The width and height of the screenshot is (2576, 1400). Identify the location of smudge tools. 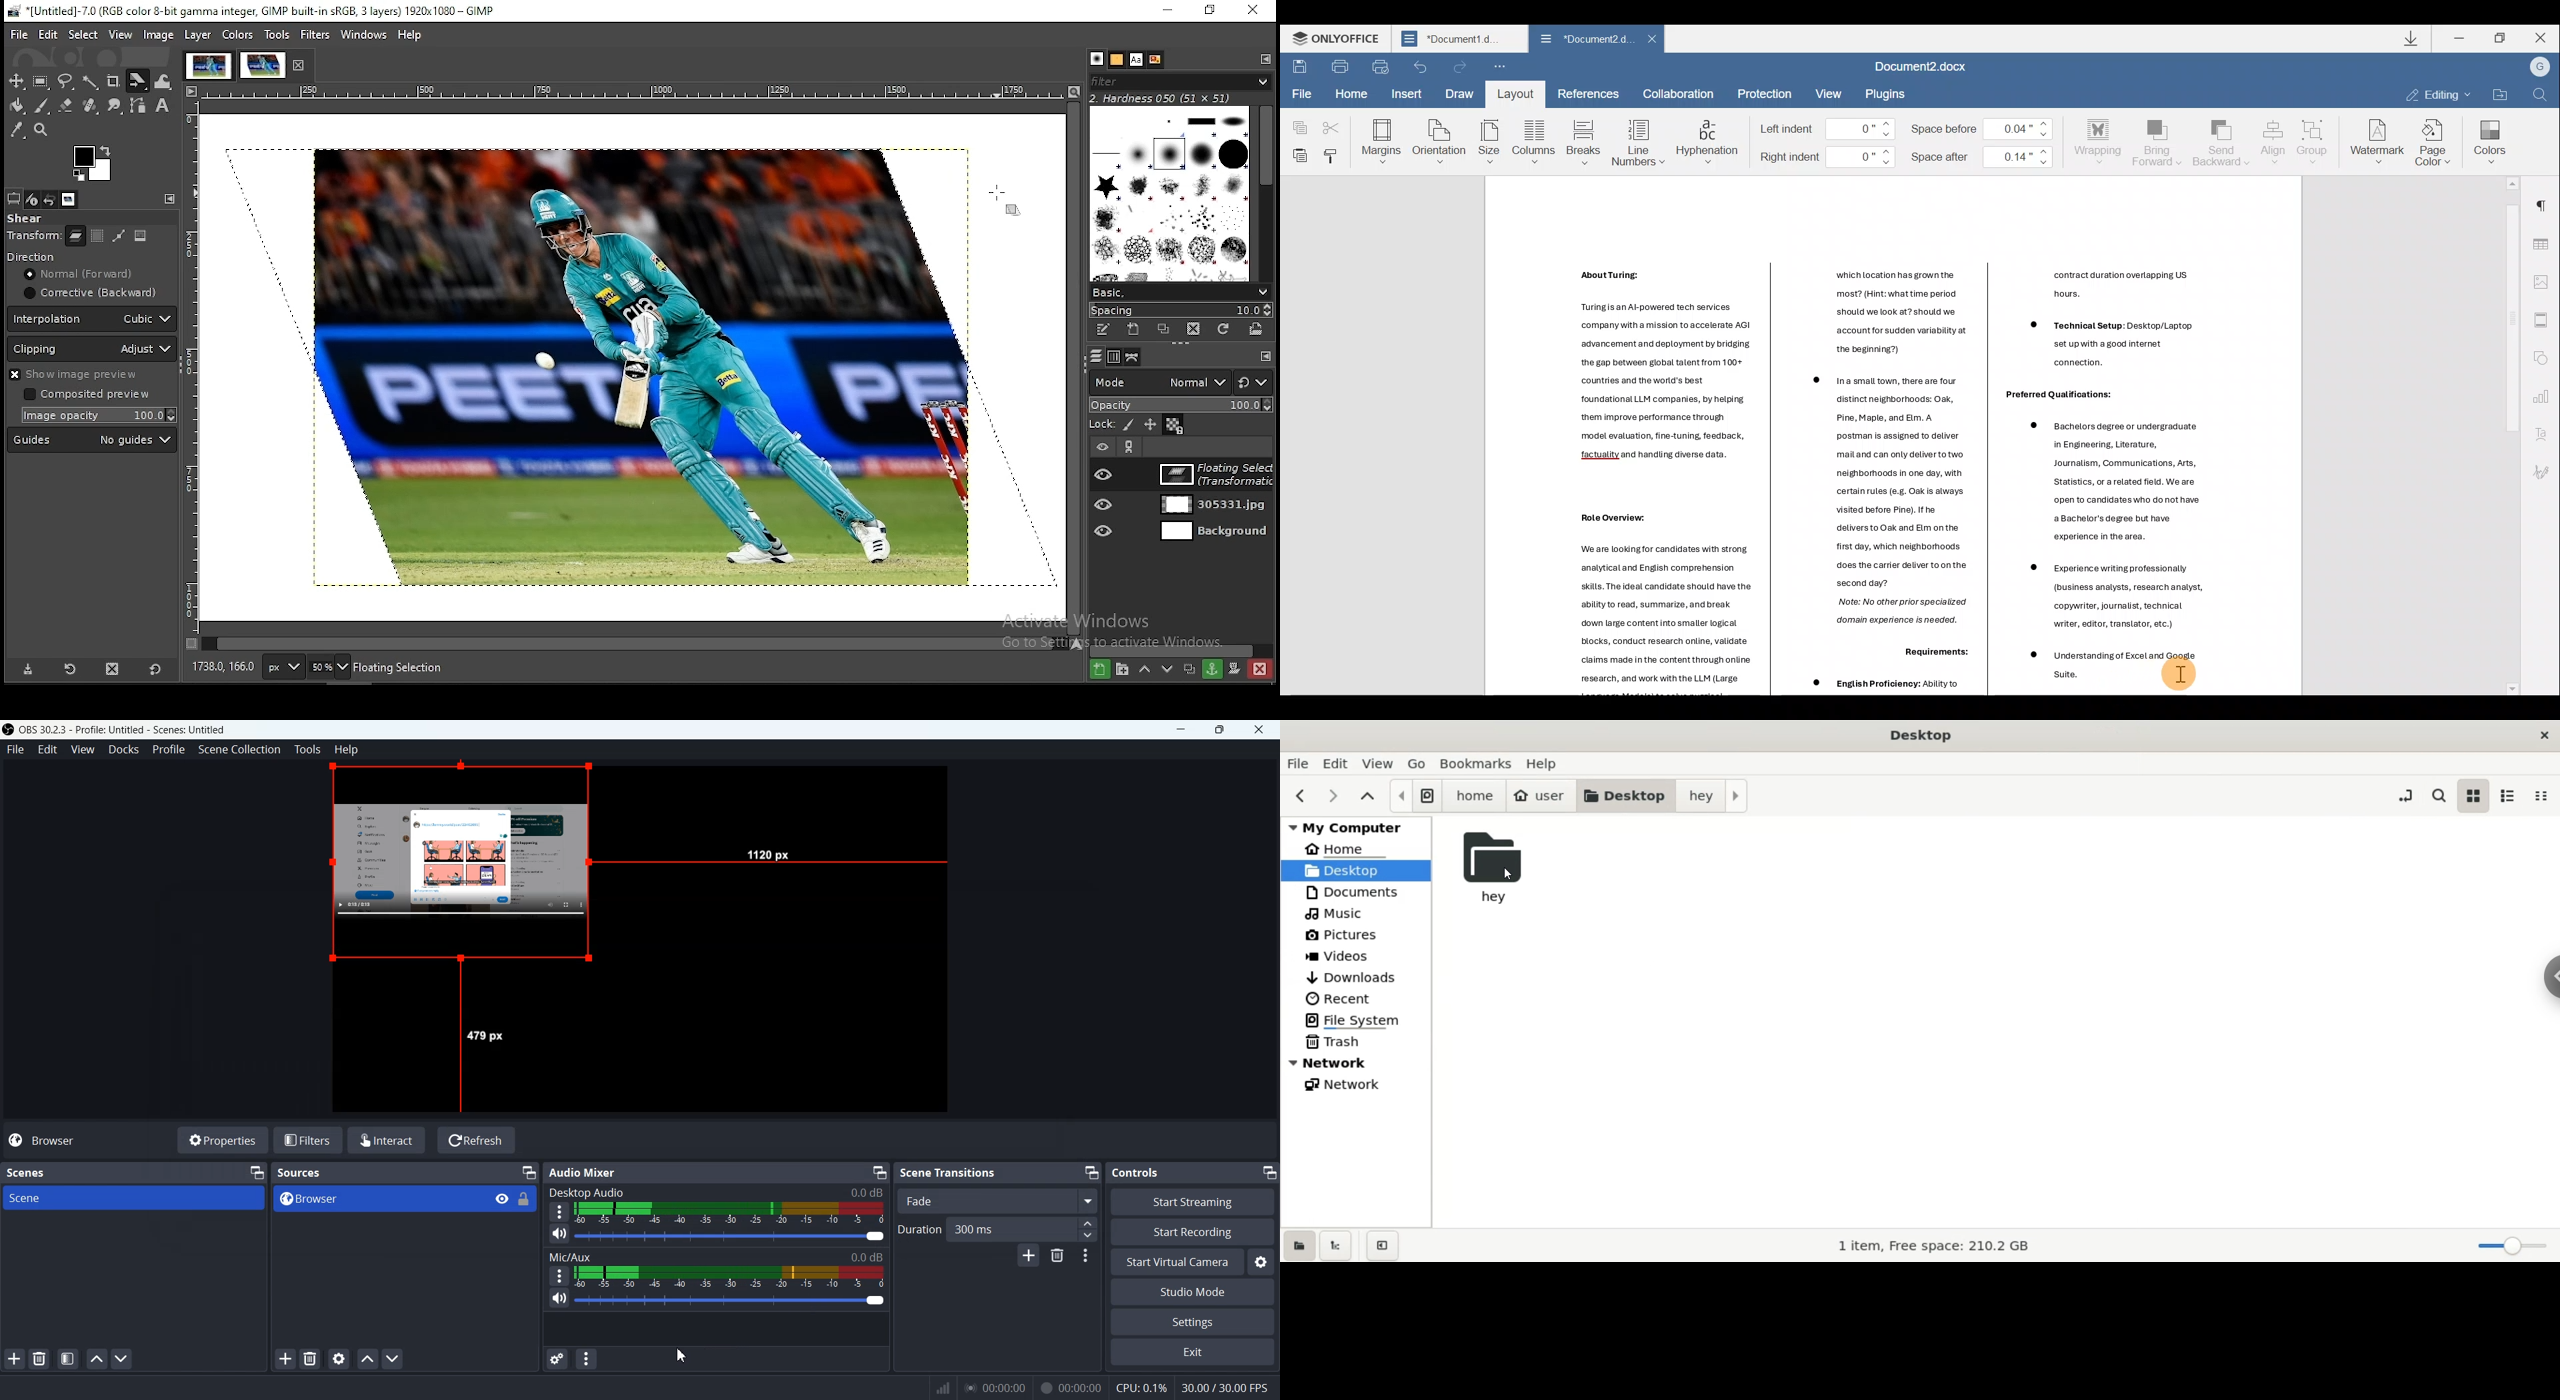
(113, 105).